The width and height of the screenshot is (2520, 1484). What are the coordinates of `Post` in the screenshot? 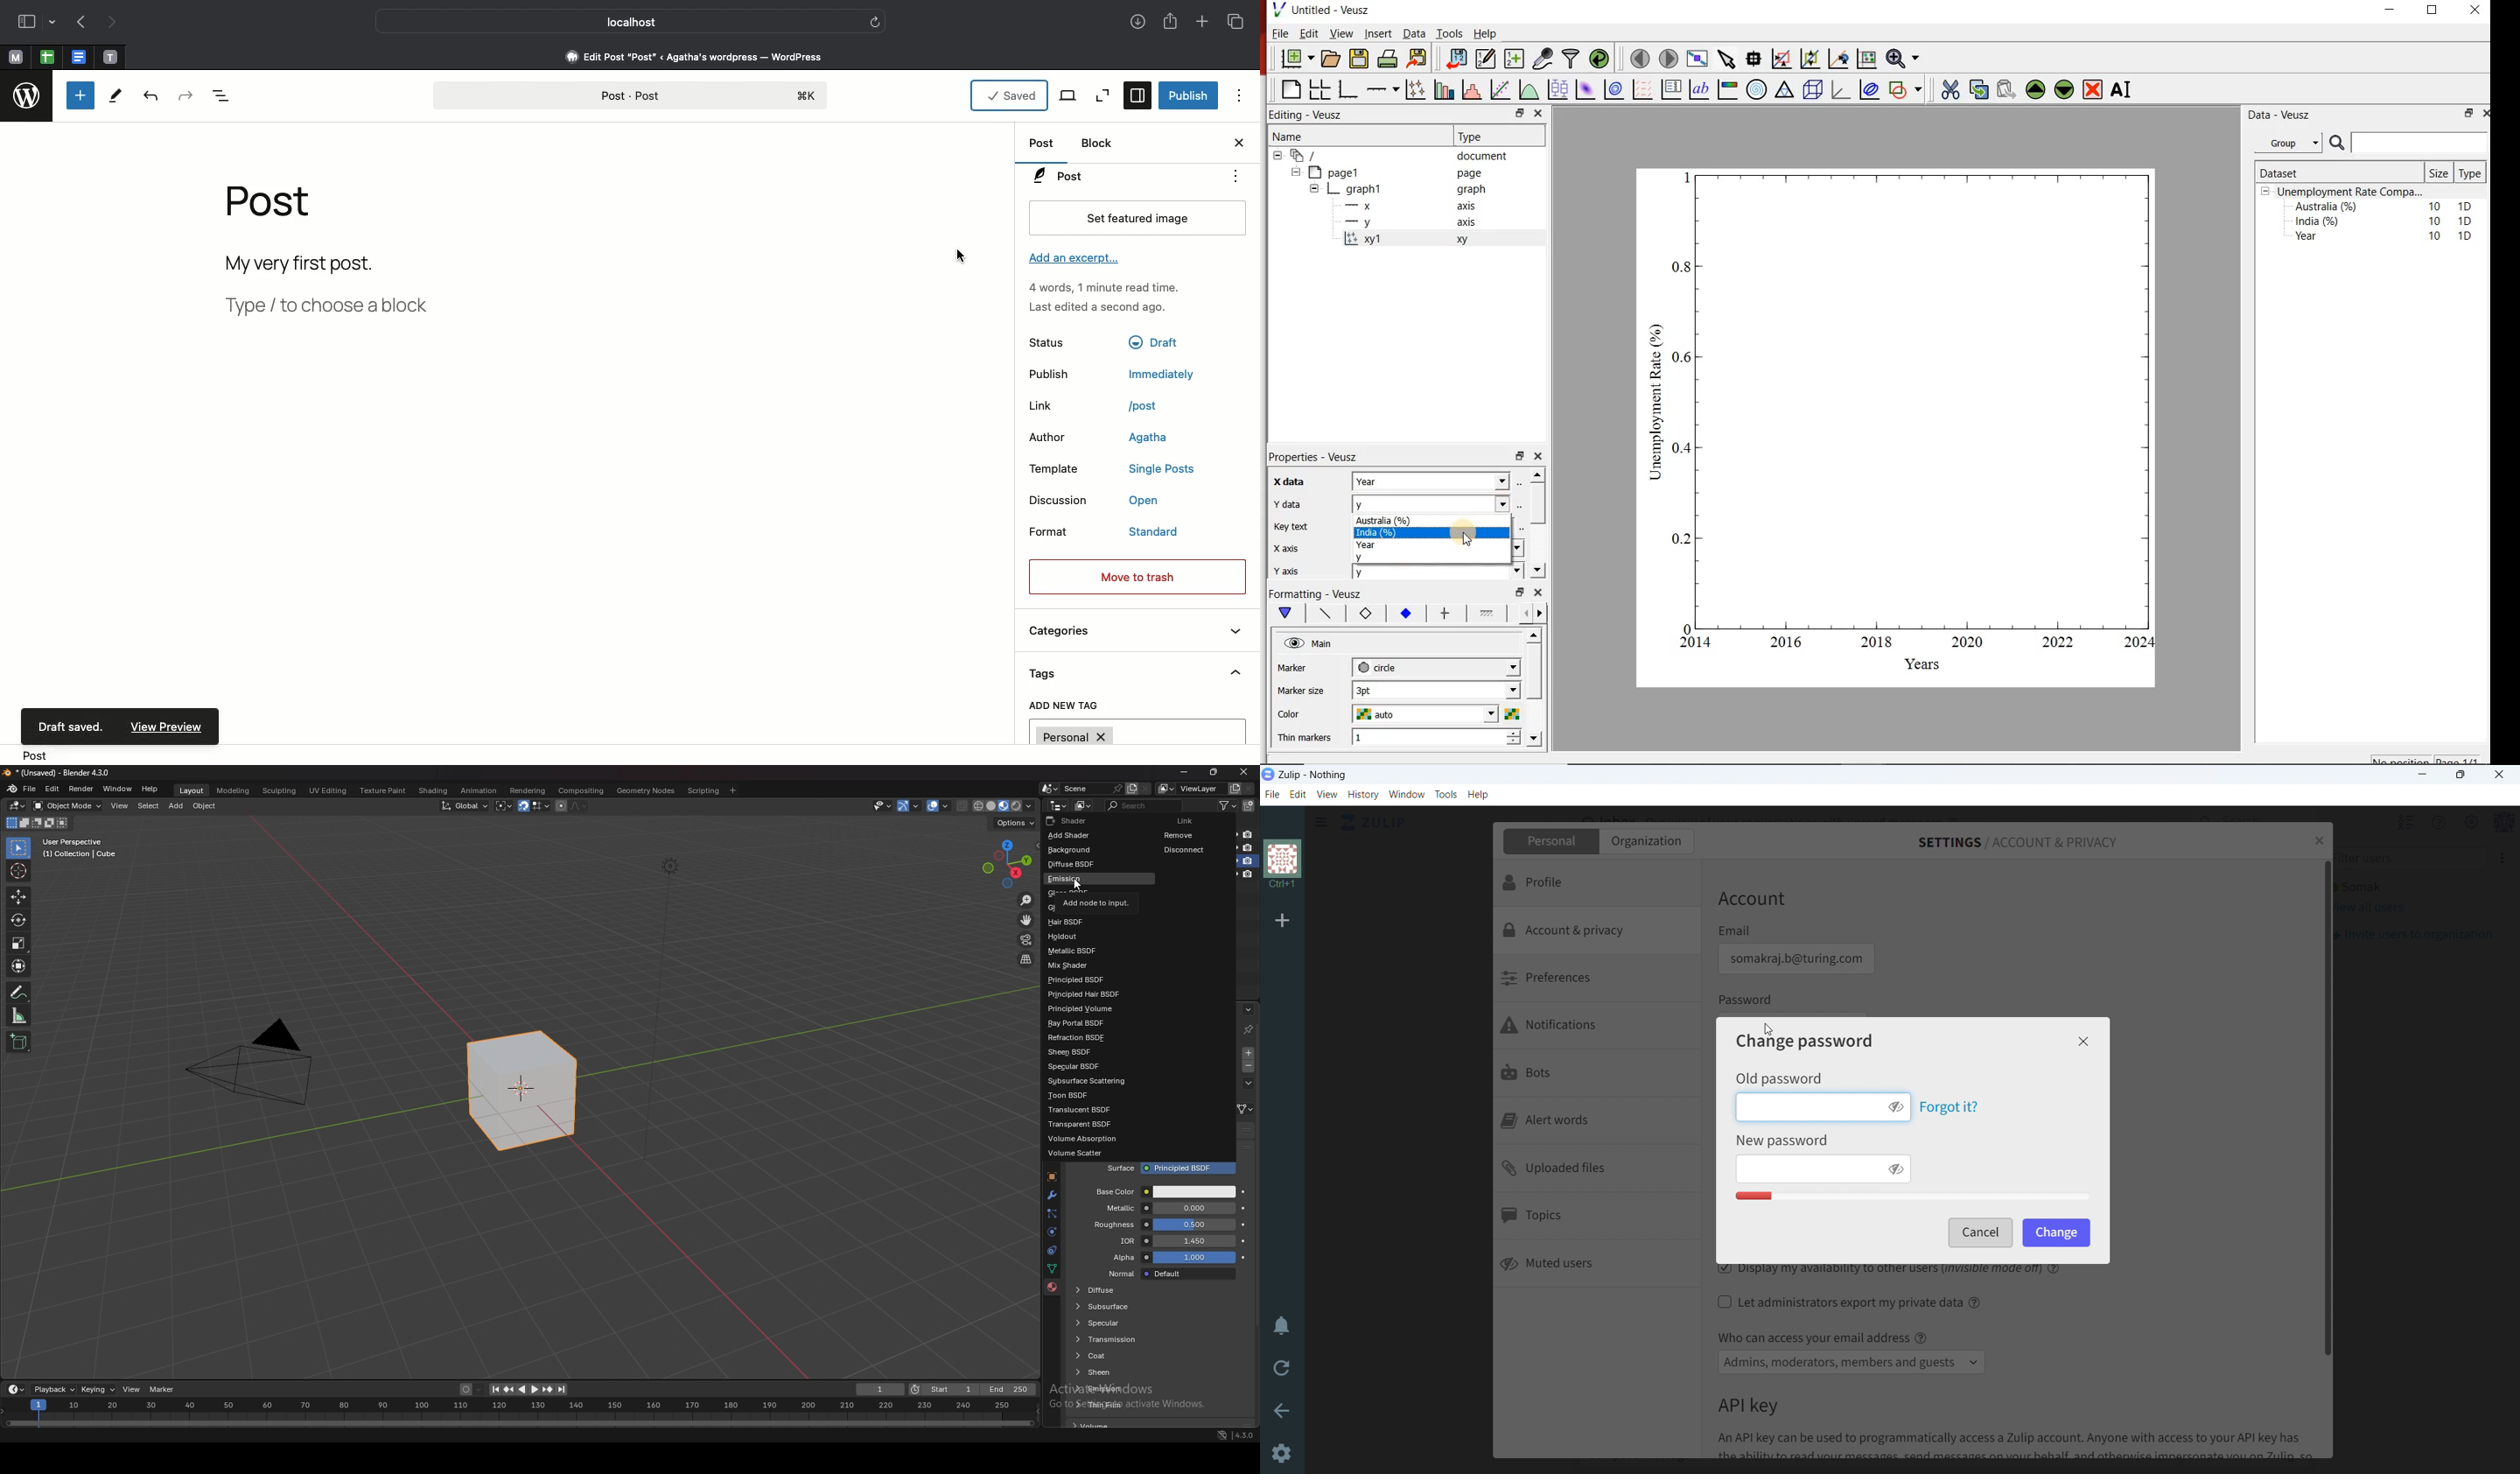 It's located at (1116, 176).